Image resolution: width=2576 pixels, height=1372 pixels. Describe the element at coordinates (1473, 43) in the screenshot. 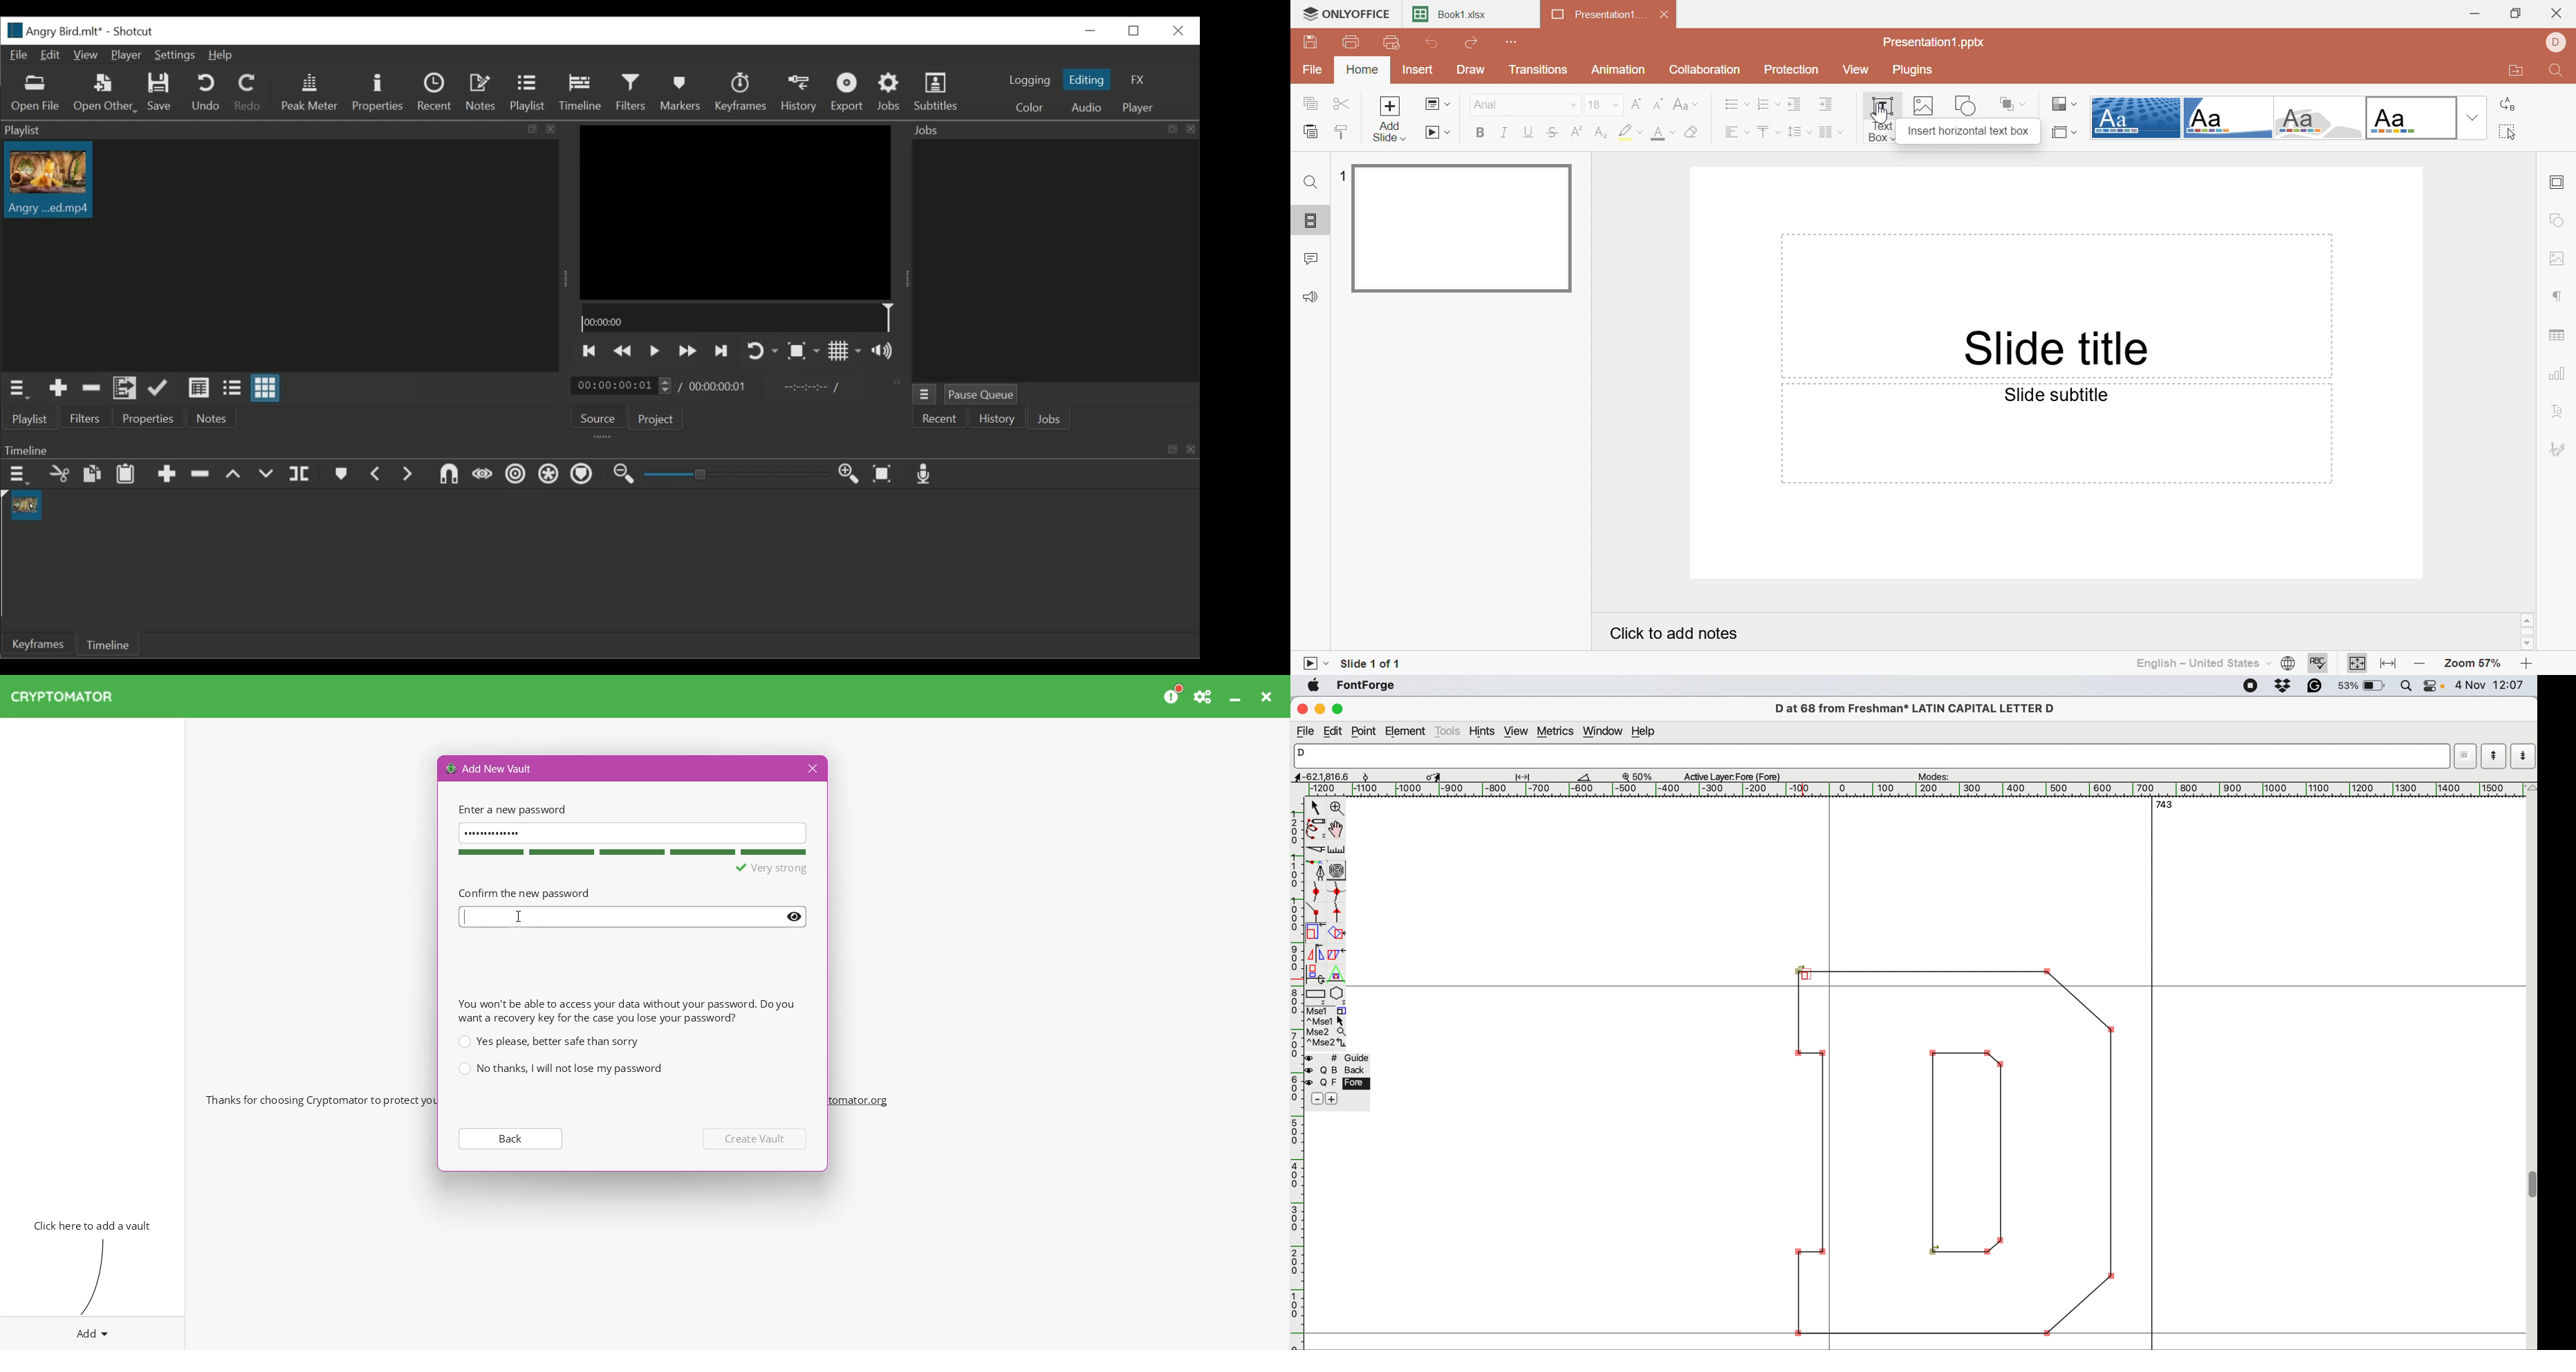

I see `Redo` at that location.